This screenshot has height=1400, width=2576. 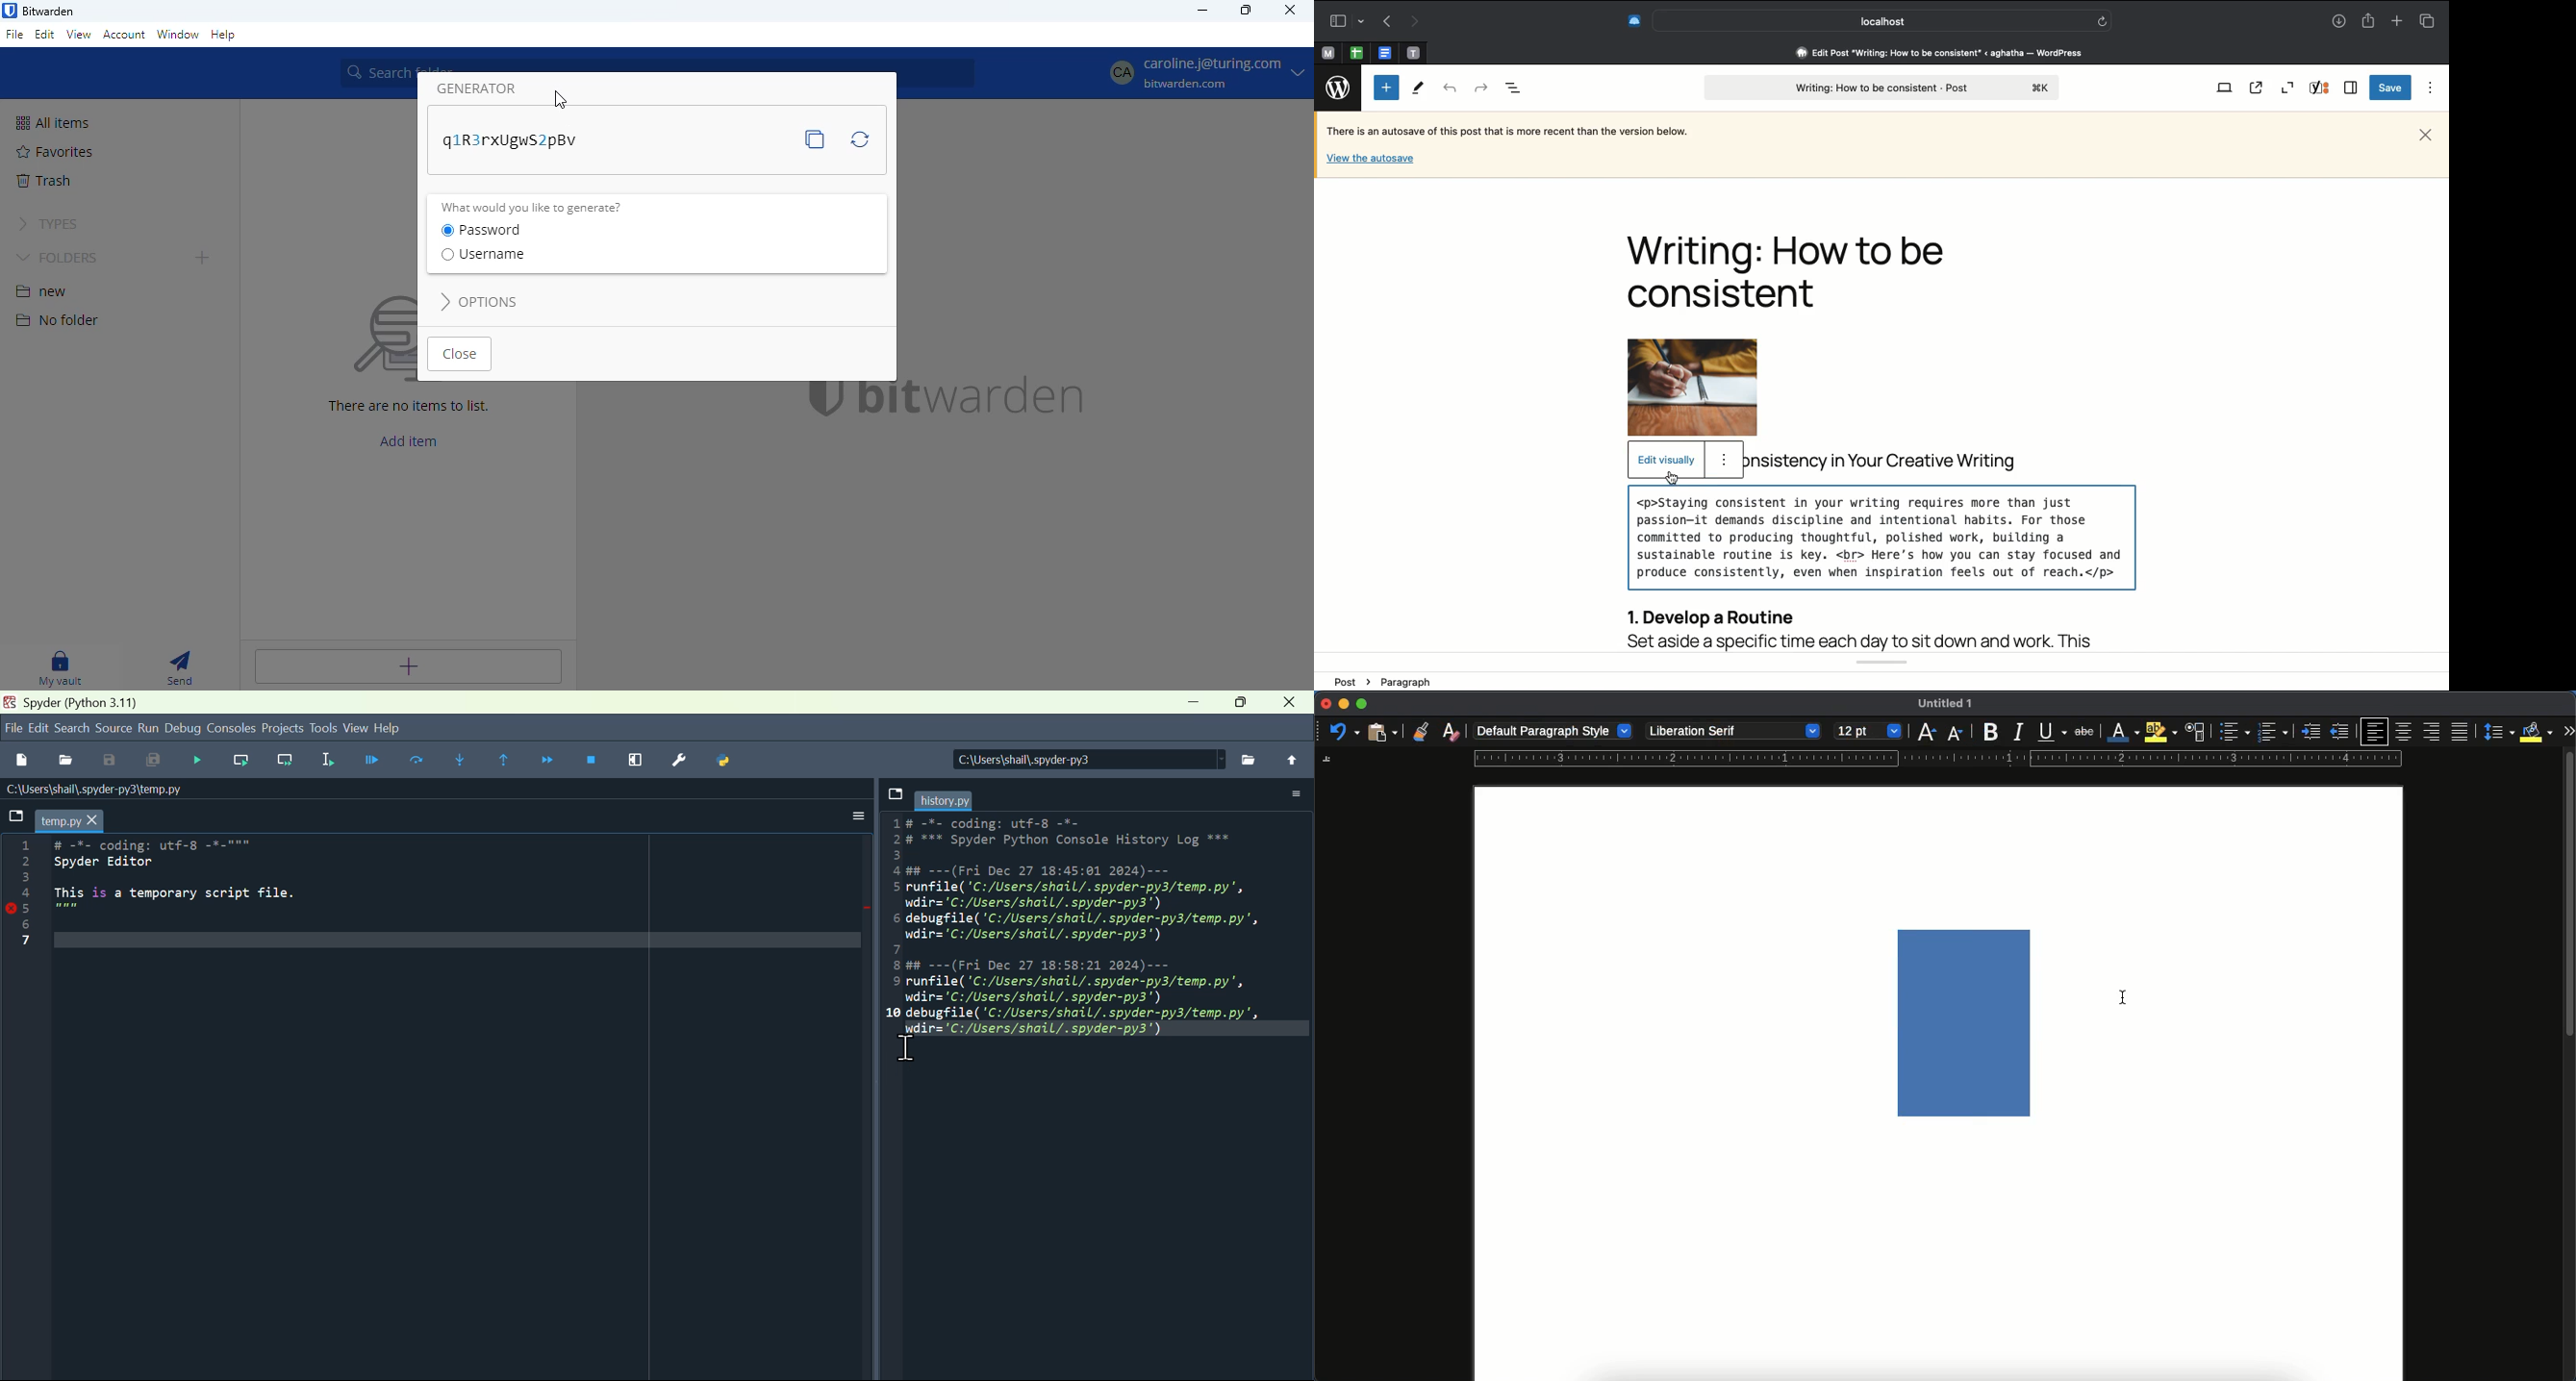 I want to click on Location of the file, so click(x=1076, y=759).